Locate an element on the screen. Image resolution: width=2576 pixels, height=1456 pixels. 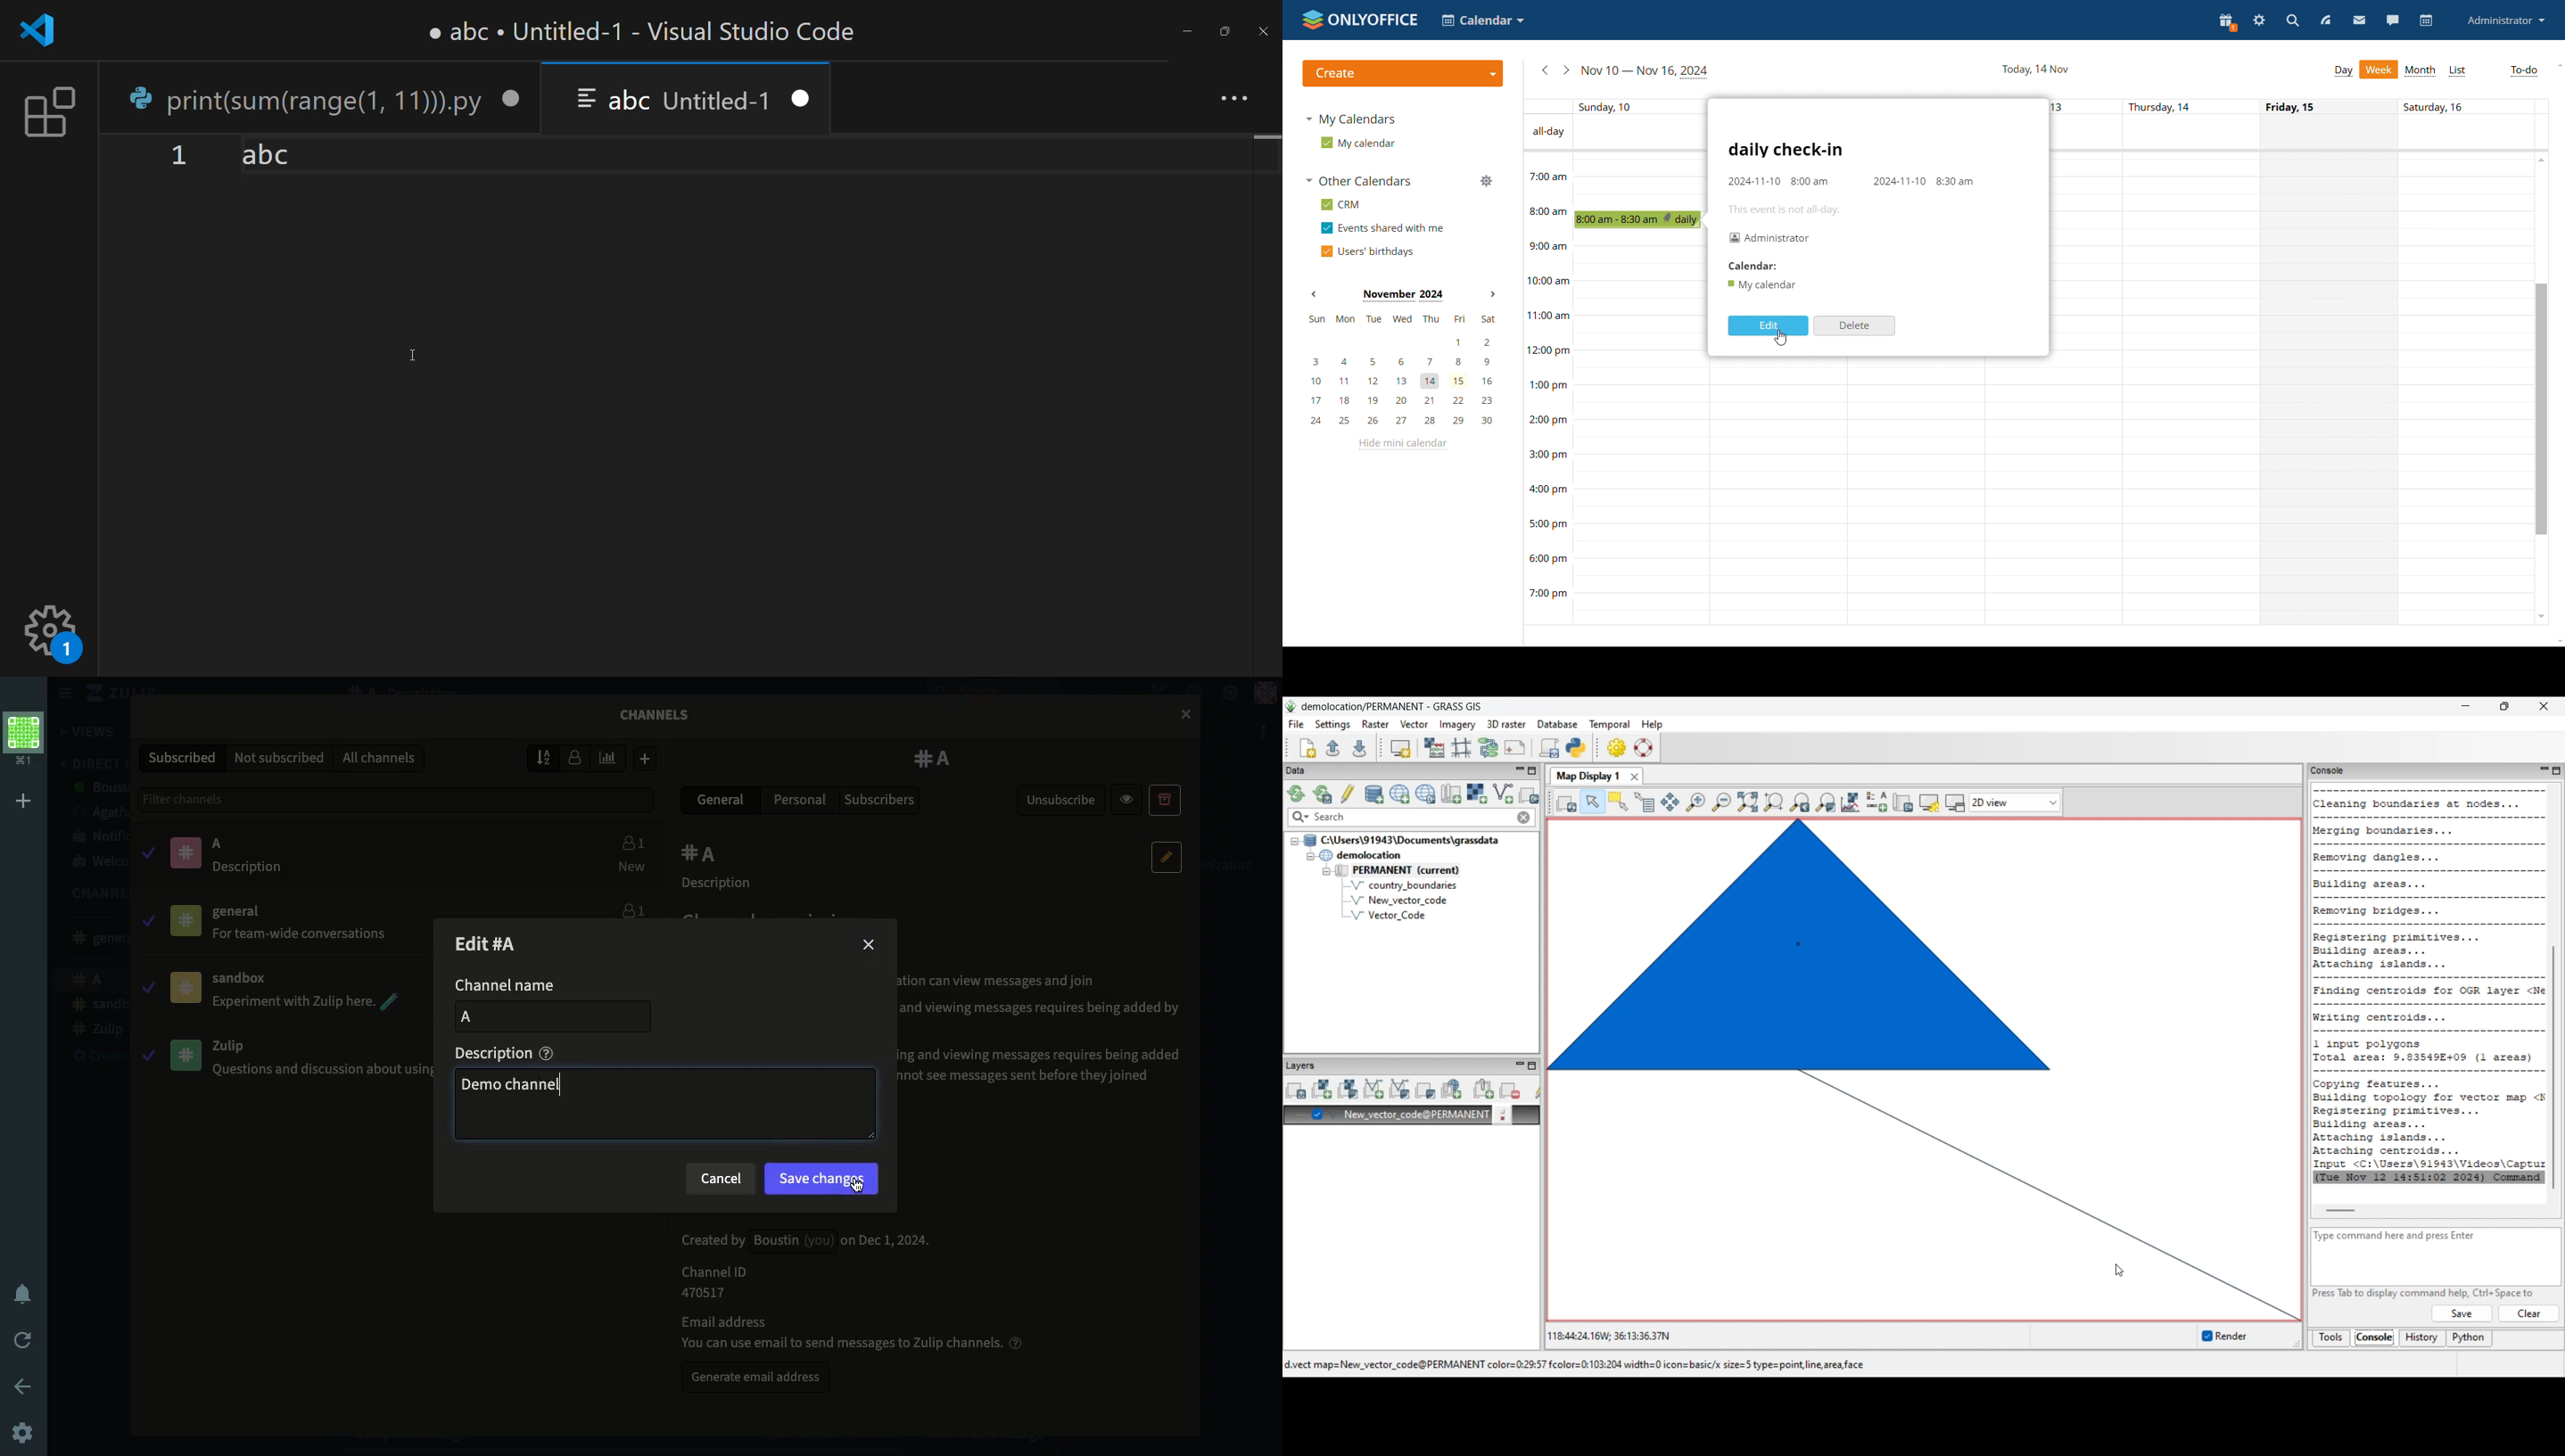
A is located at coordinates (227, 854).